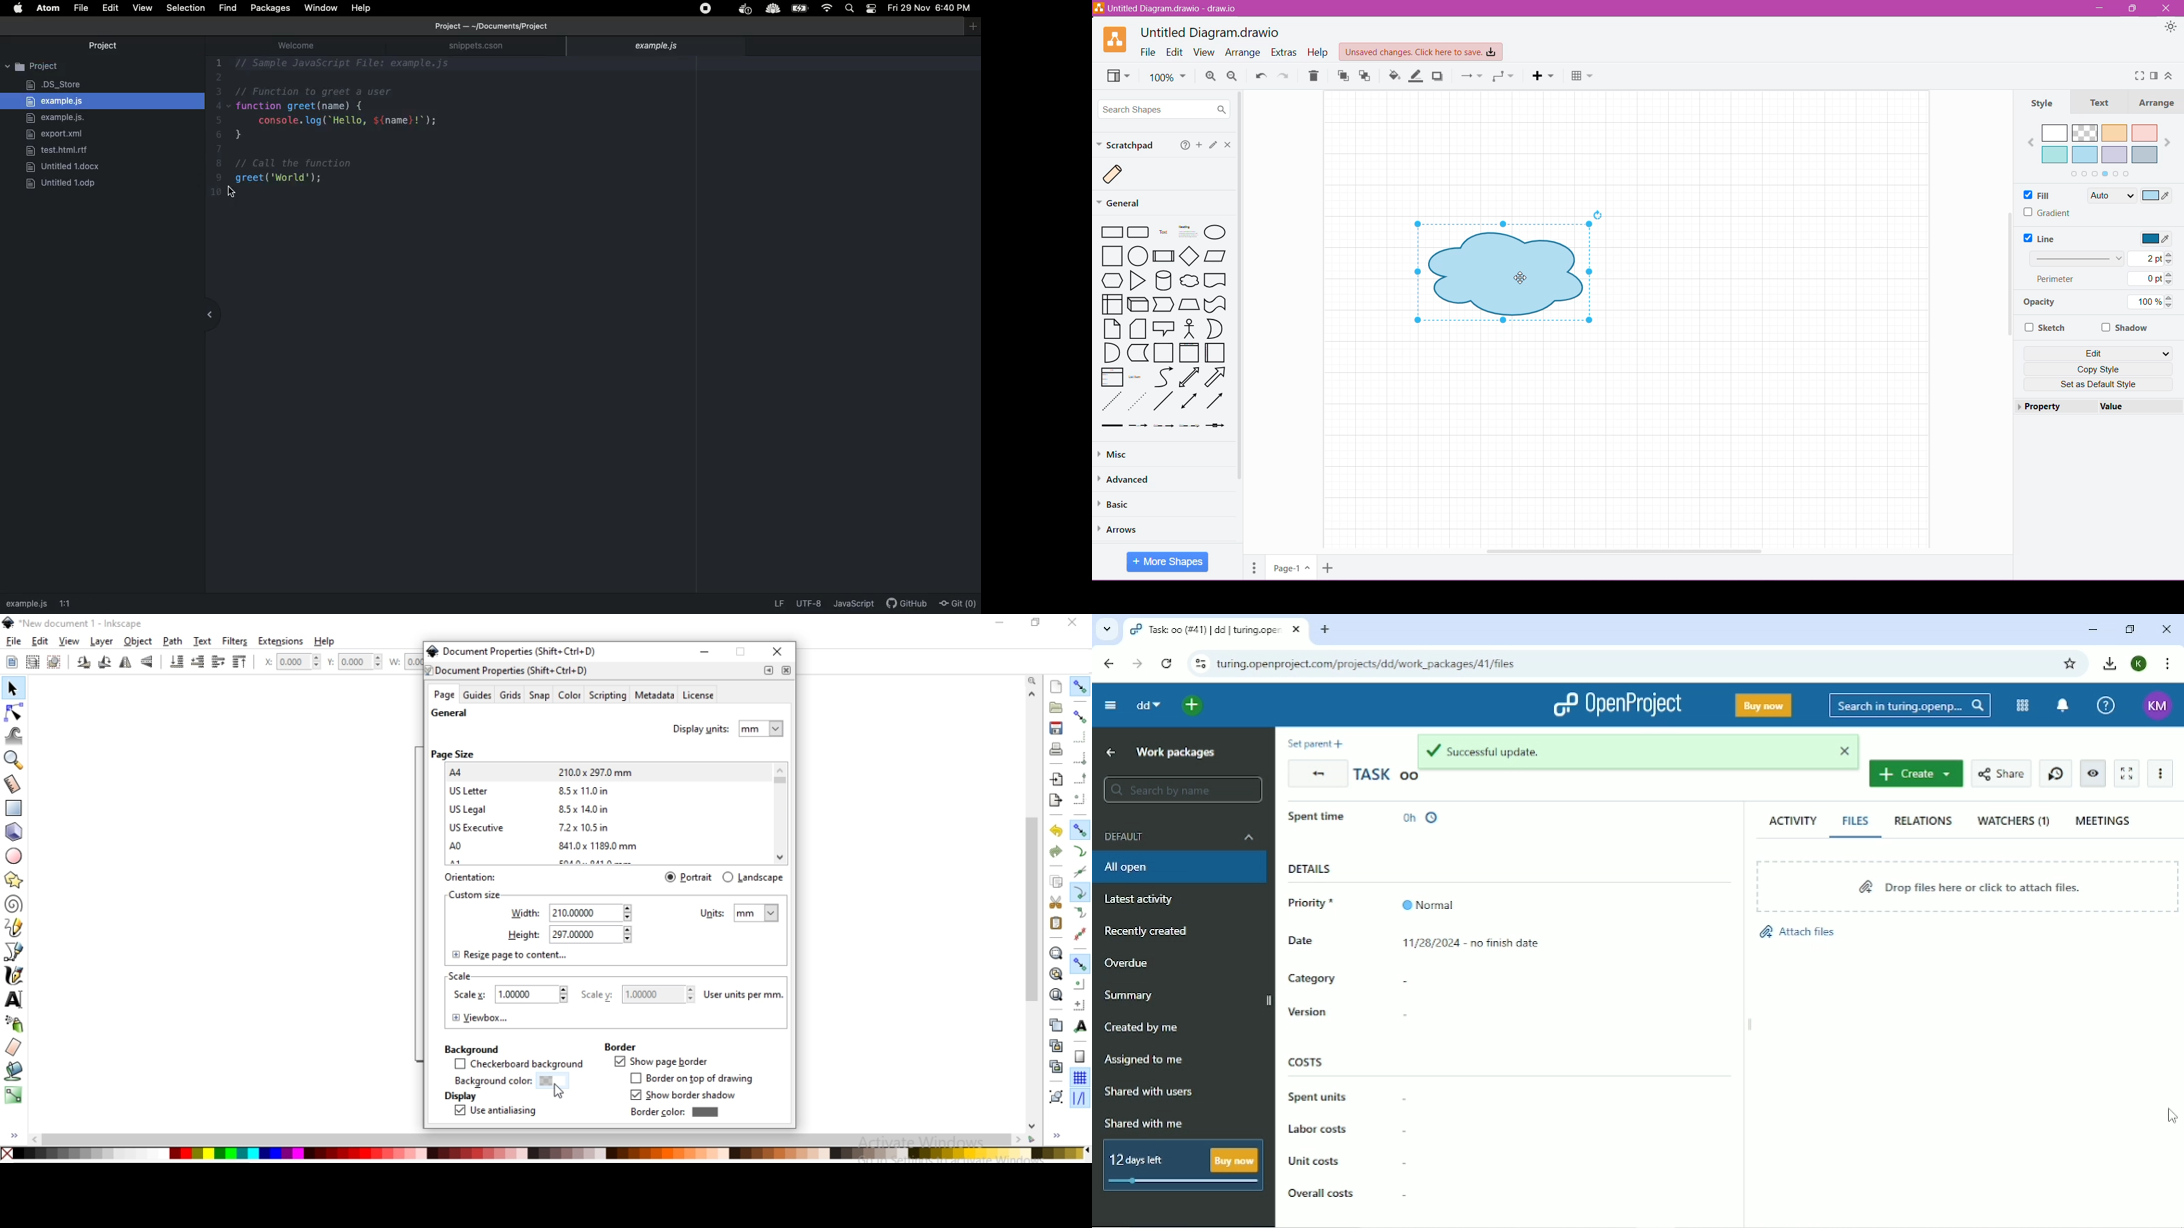 This screenshot has height=1232, width=2184. I want to click on draw calligraphic or brush strokes, so click(16, 976).